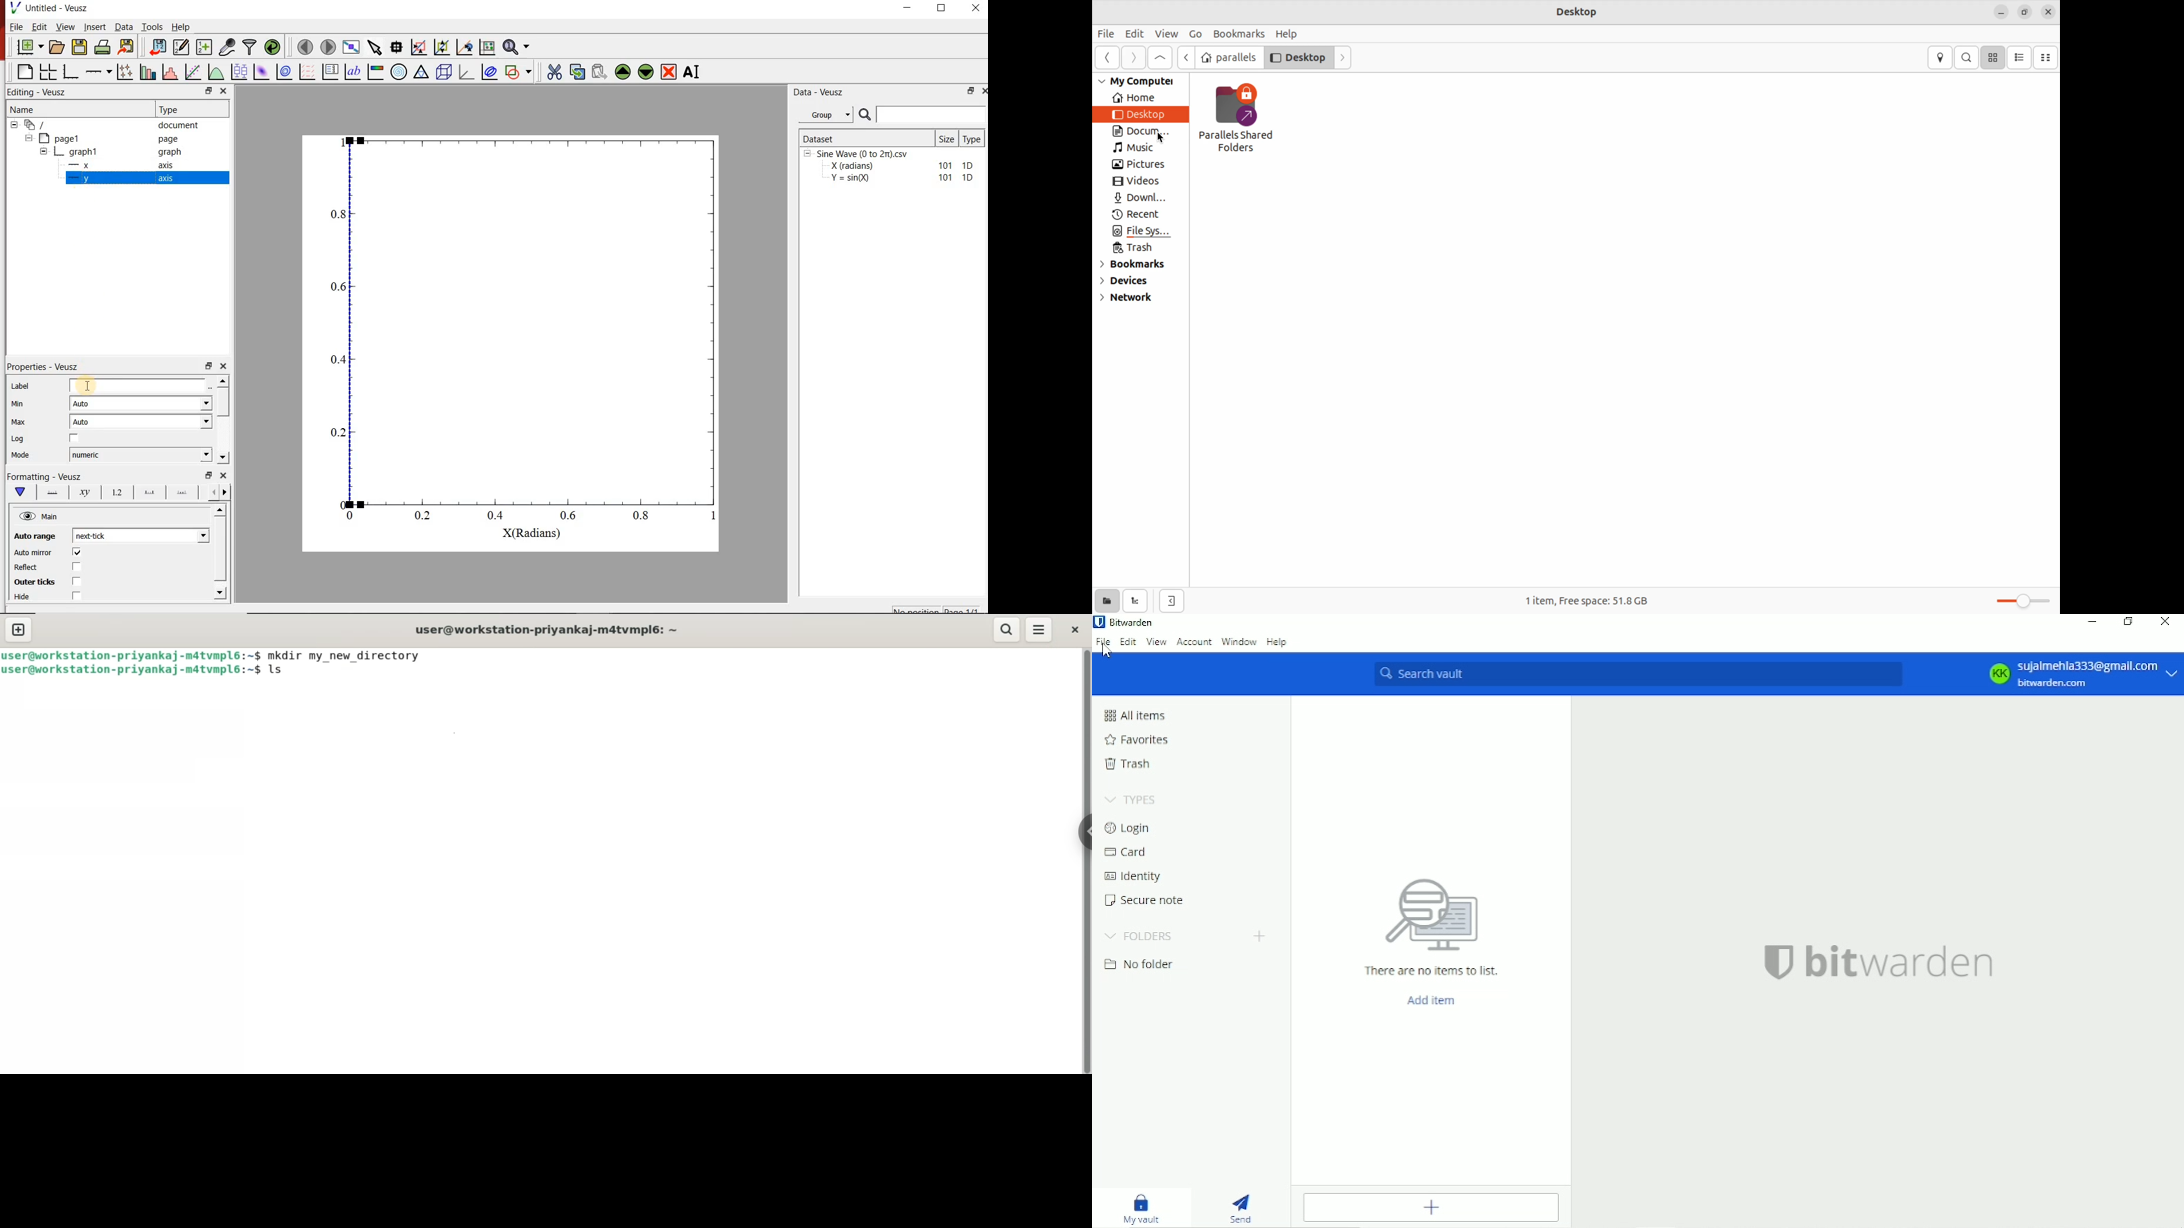 The height and width of the screenshot is (1232, 2184). Describe the element at coordinates (1129, 763) in the screenshot. I see `Trash` at that location.